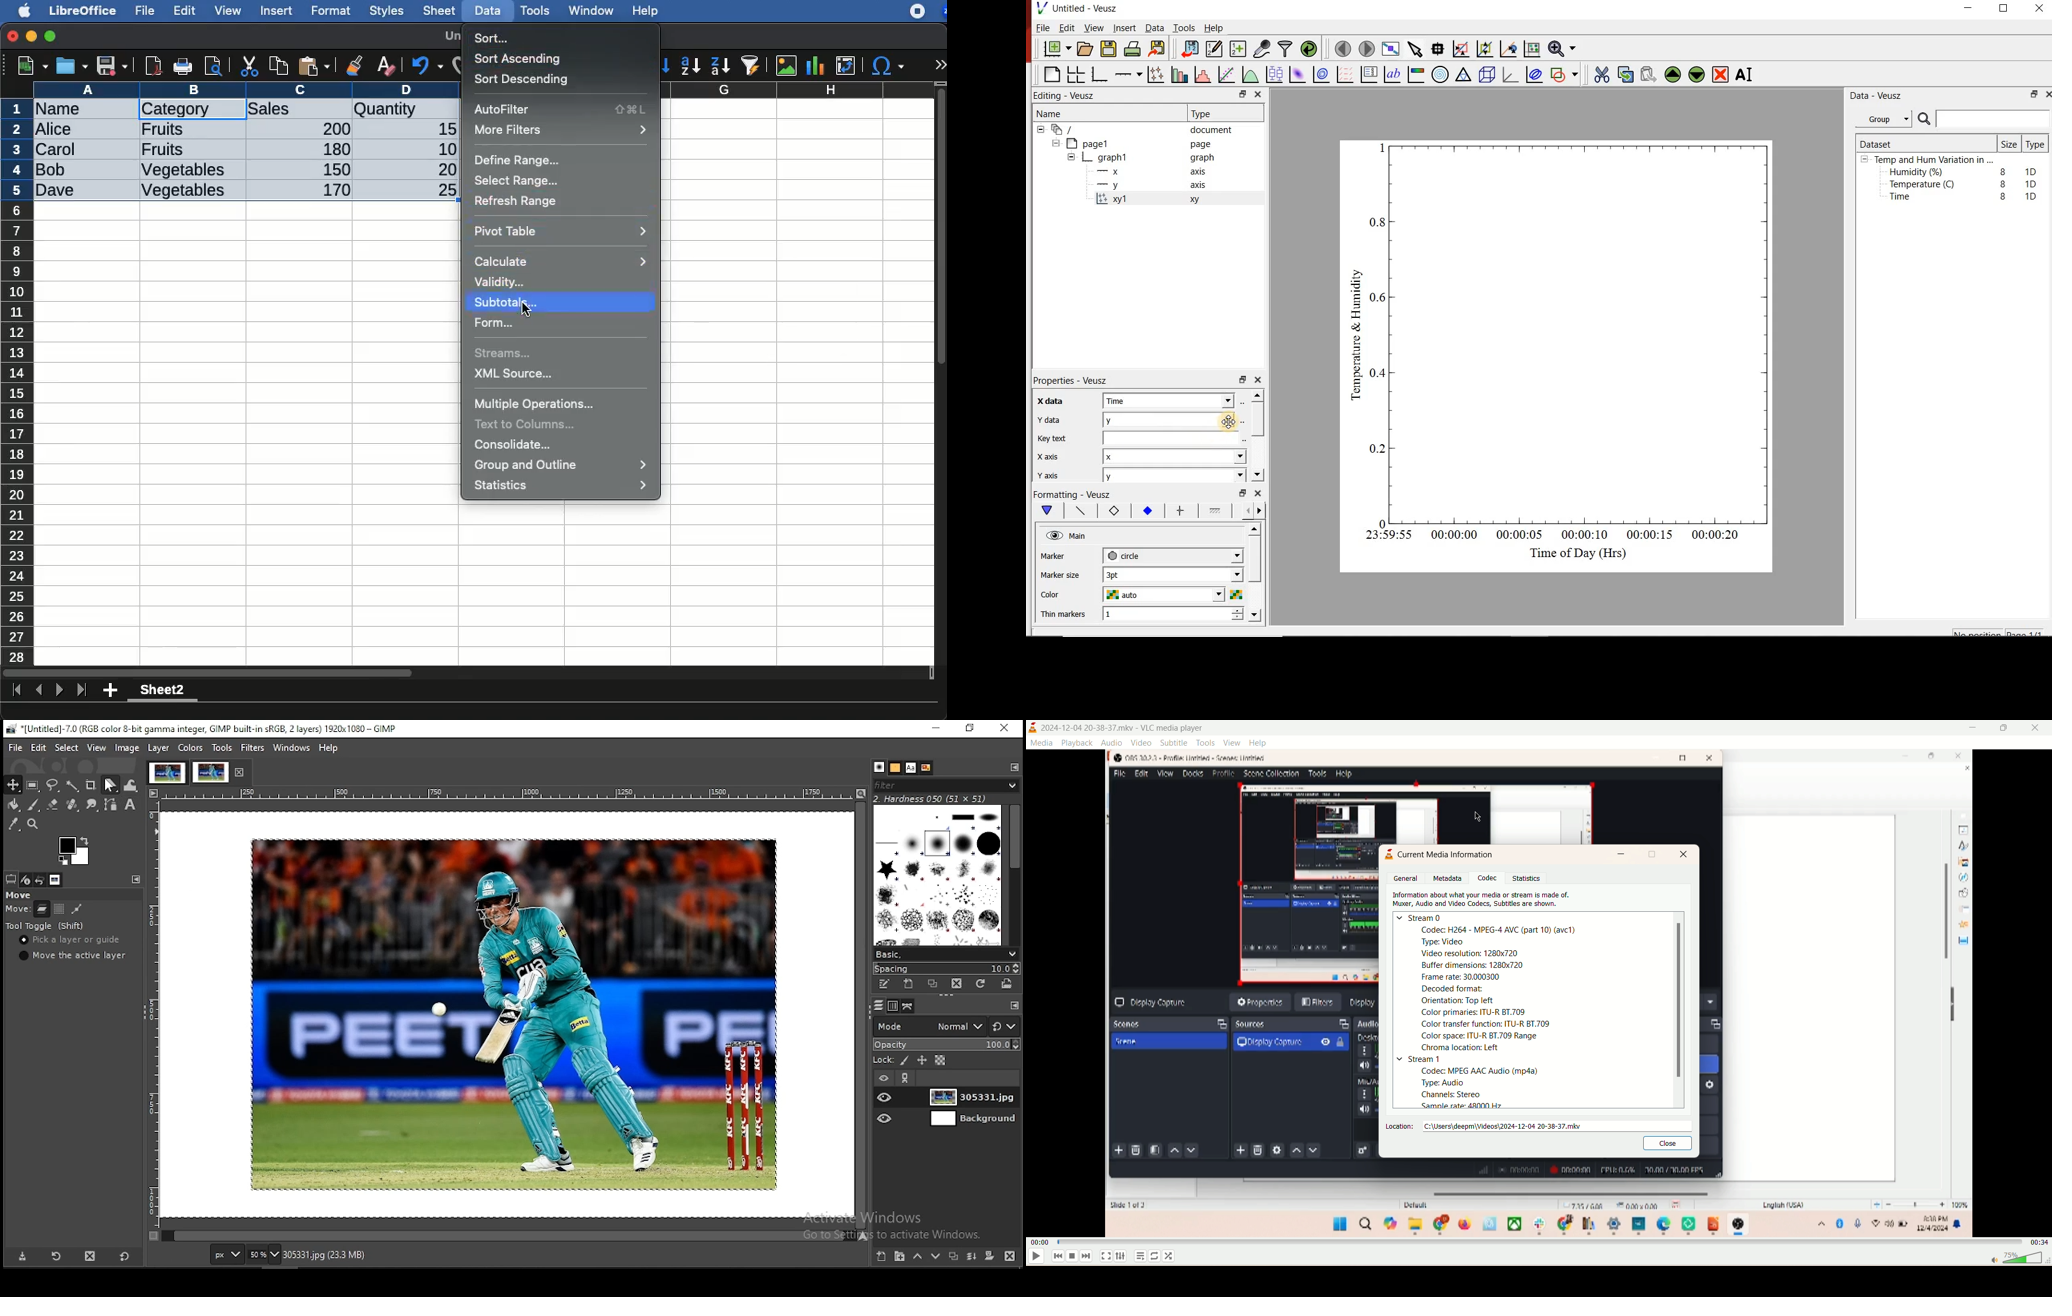 The image size is (2072, 1316). I want to click on libreoffice, so click(84, 10).